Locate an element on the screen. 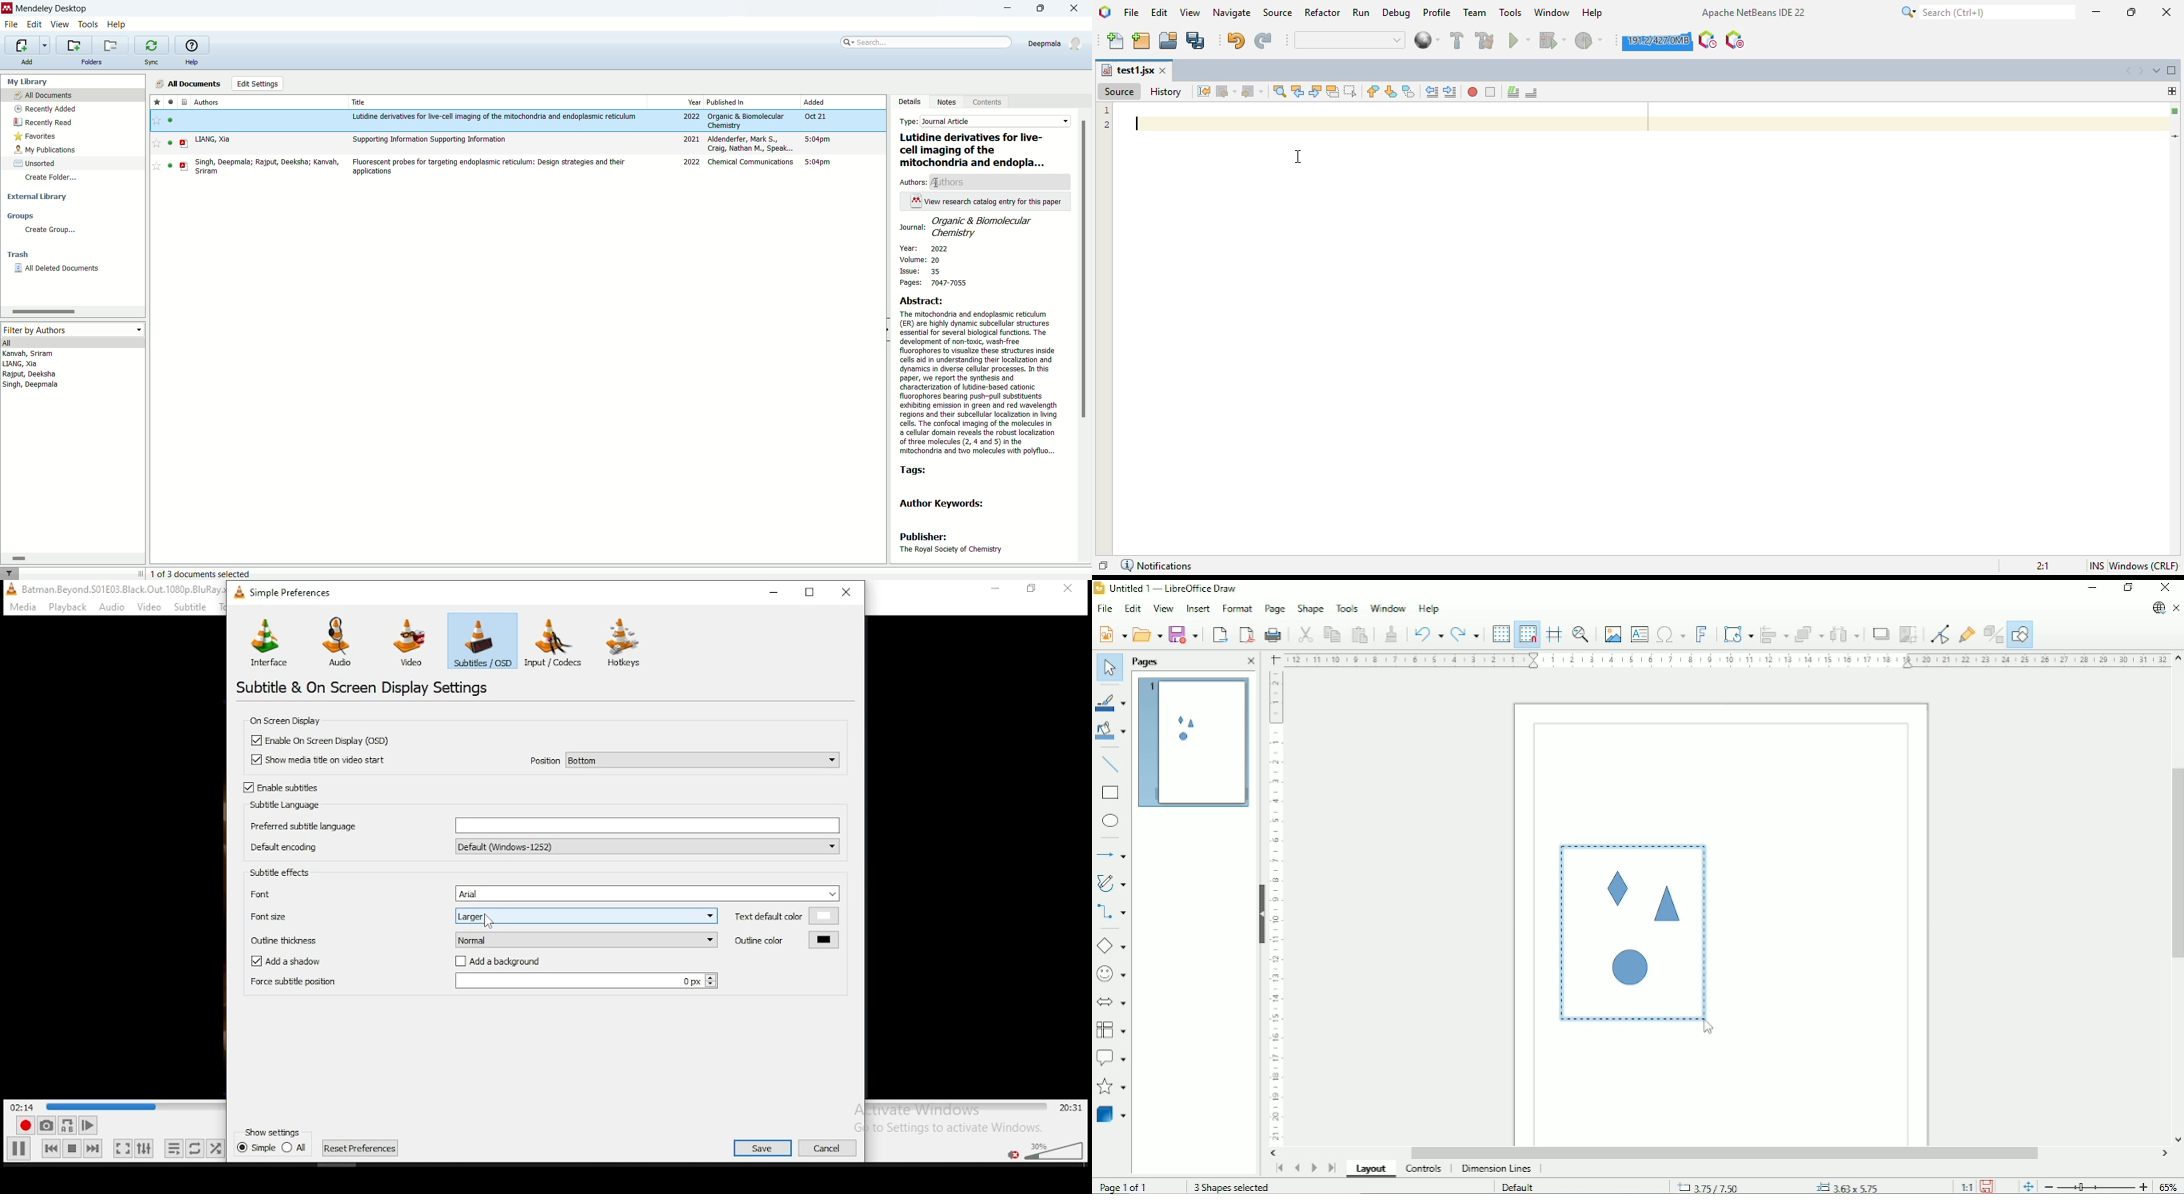  checkbox: add a background is located at coordinates (505, 962).